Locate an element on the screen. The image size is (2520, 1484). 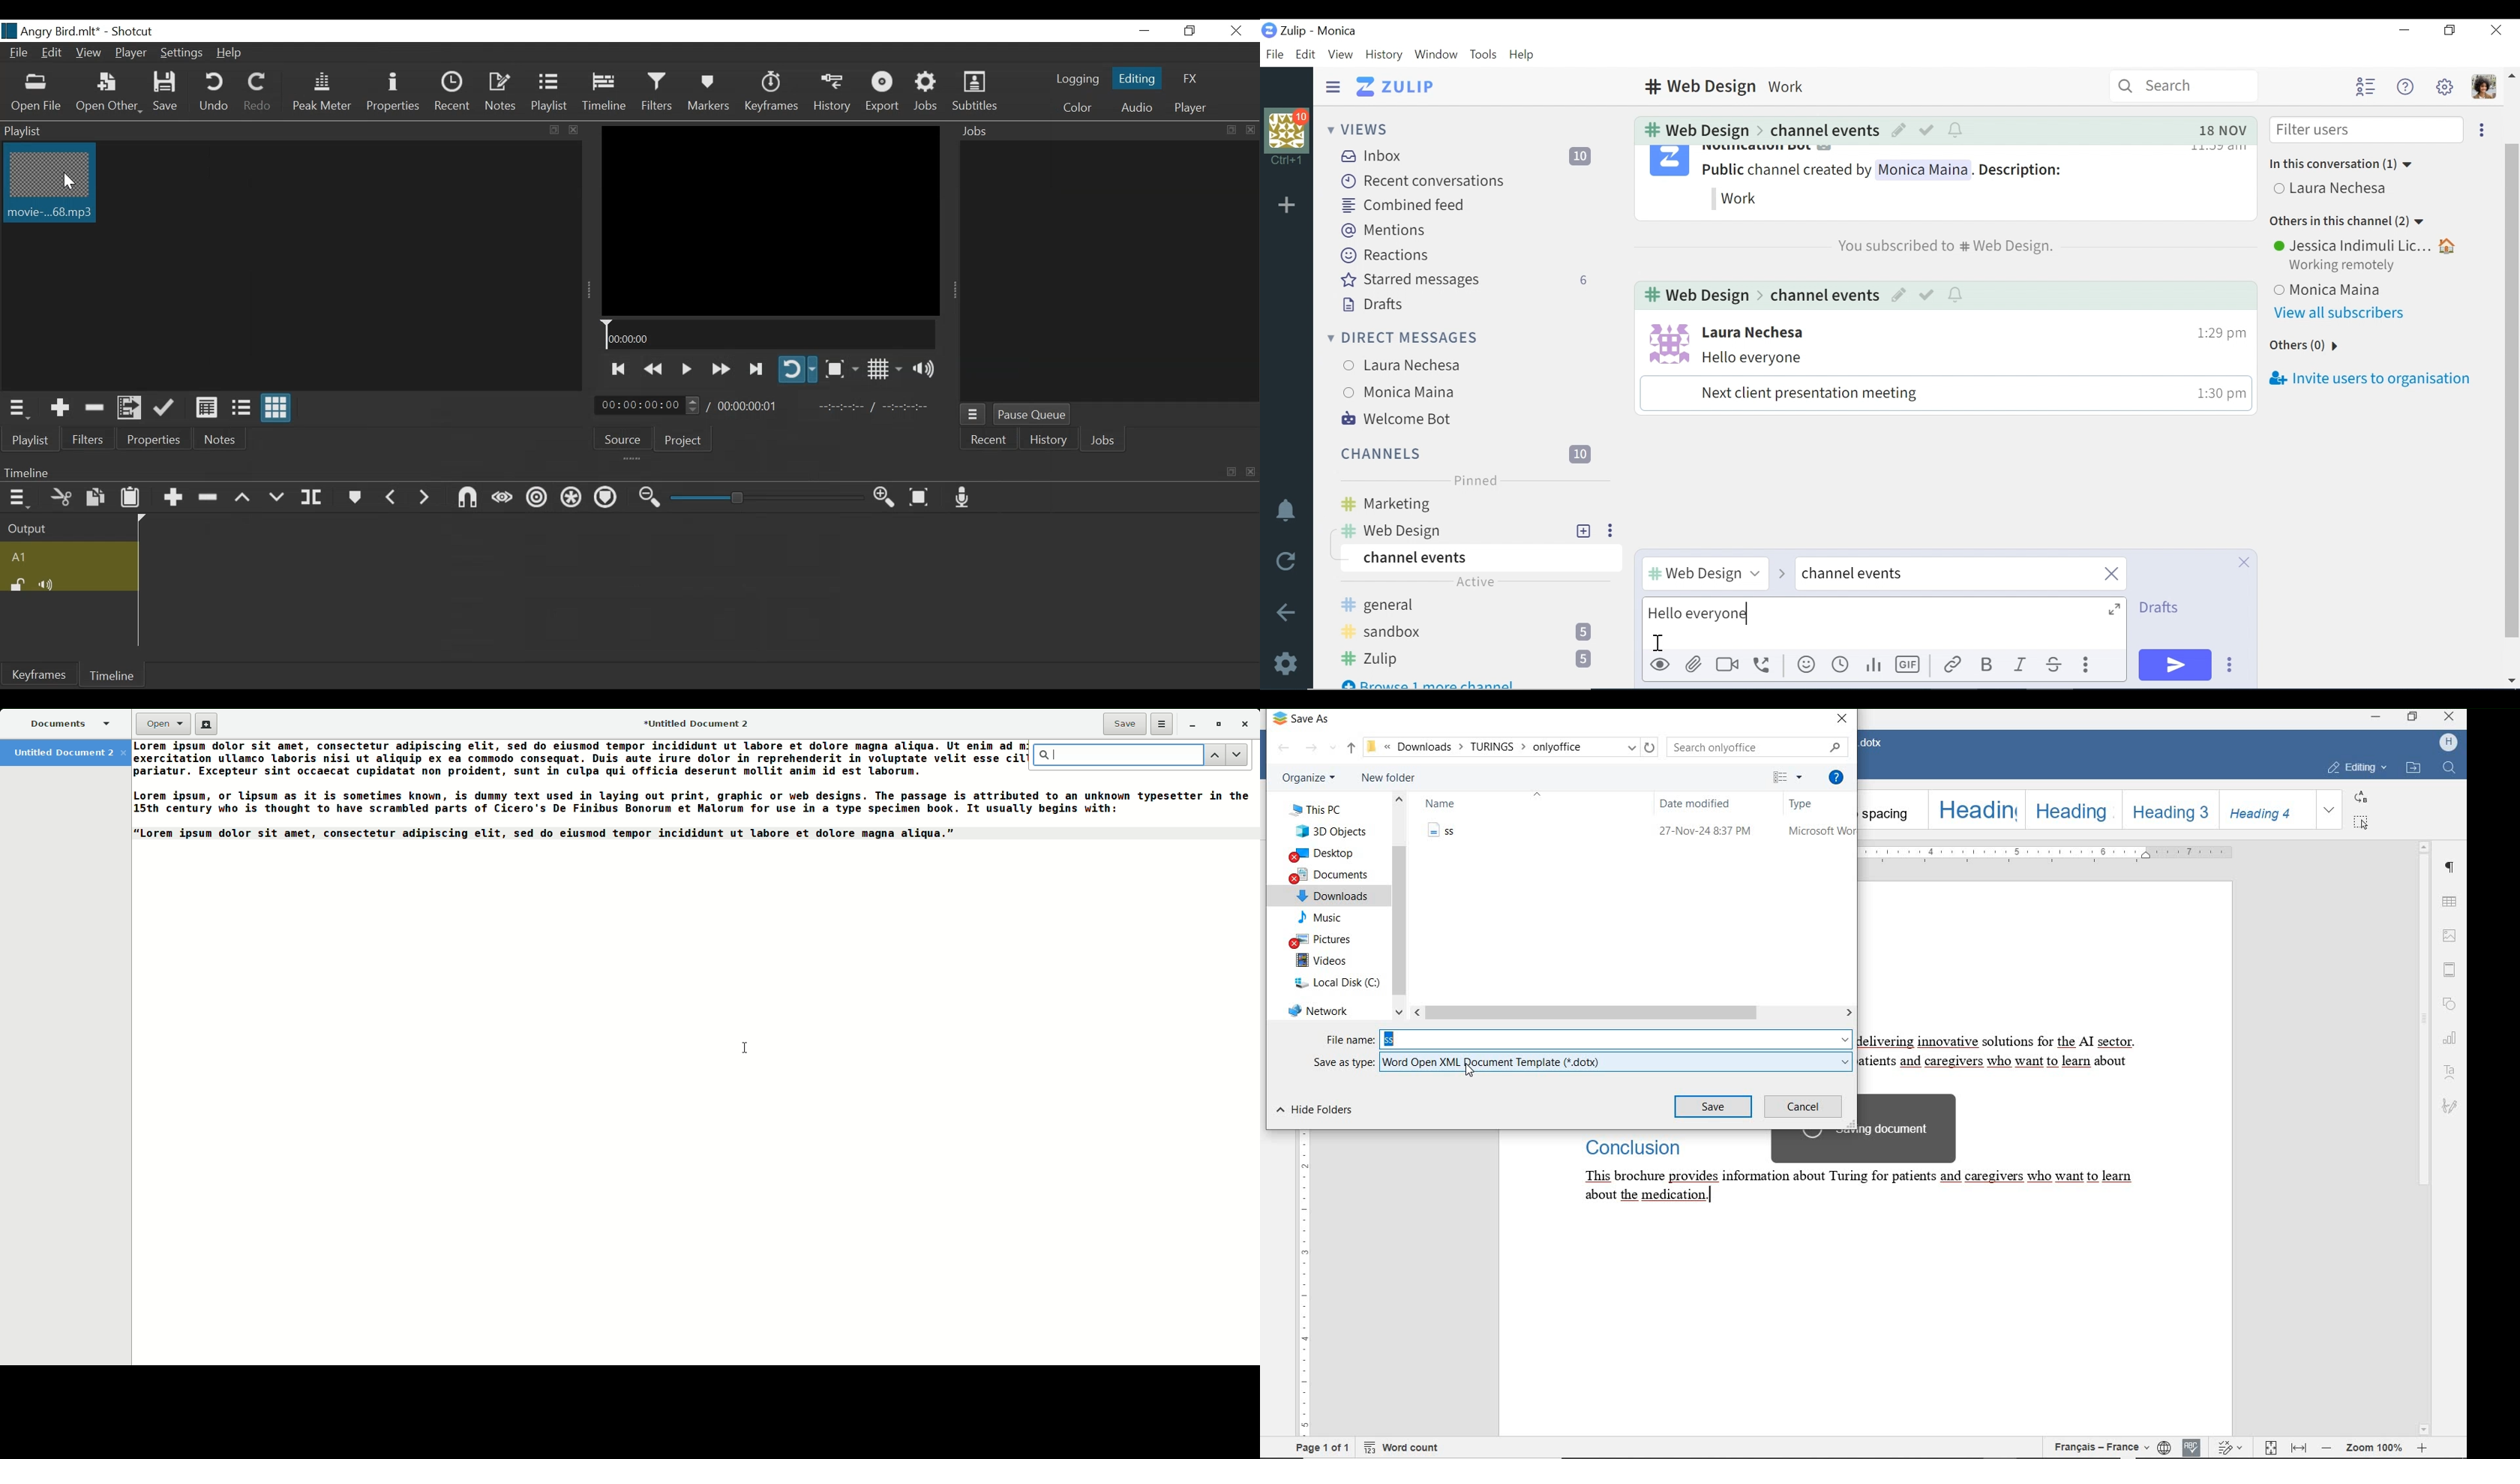
Channel events is located at coordinates (1478, 559).